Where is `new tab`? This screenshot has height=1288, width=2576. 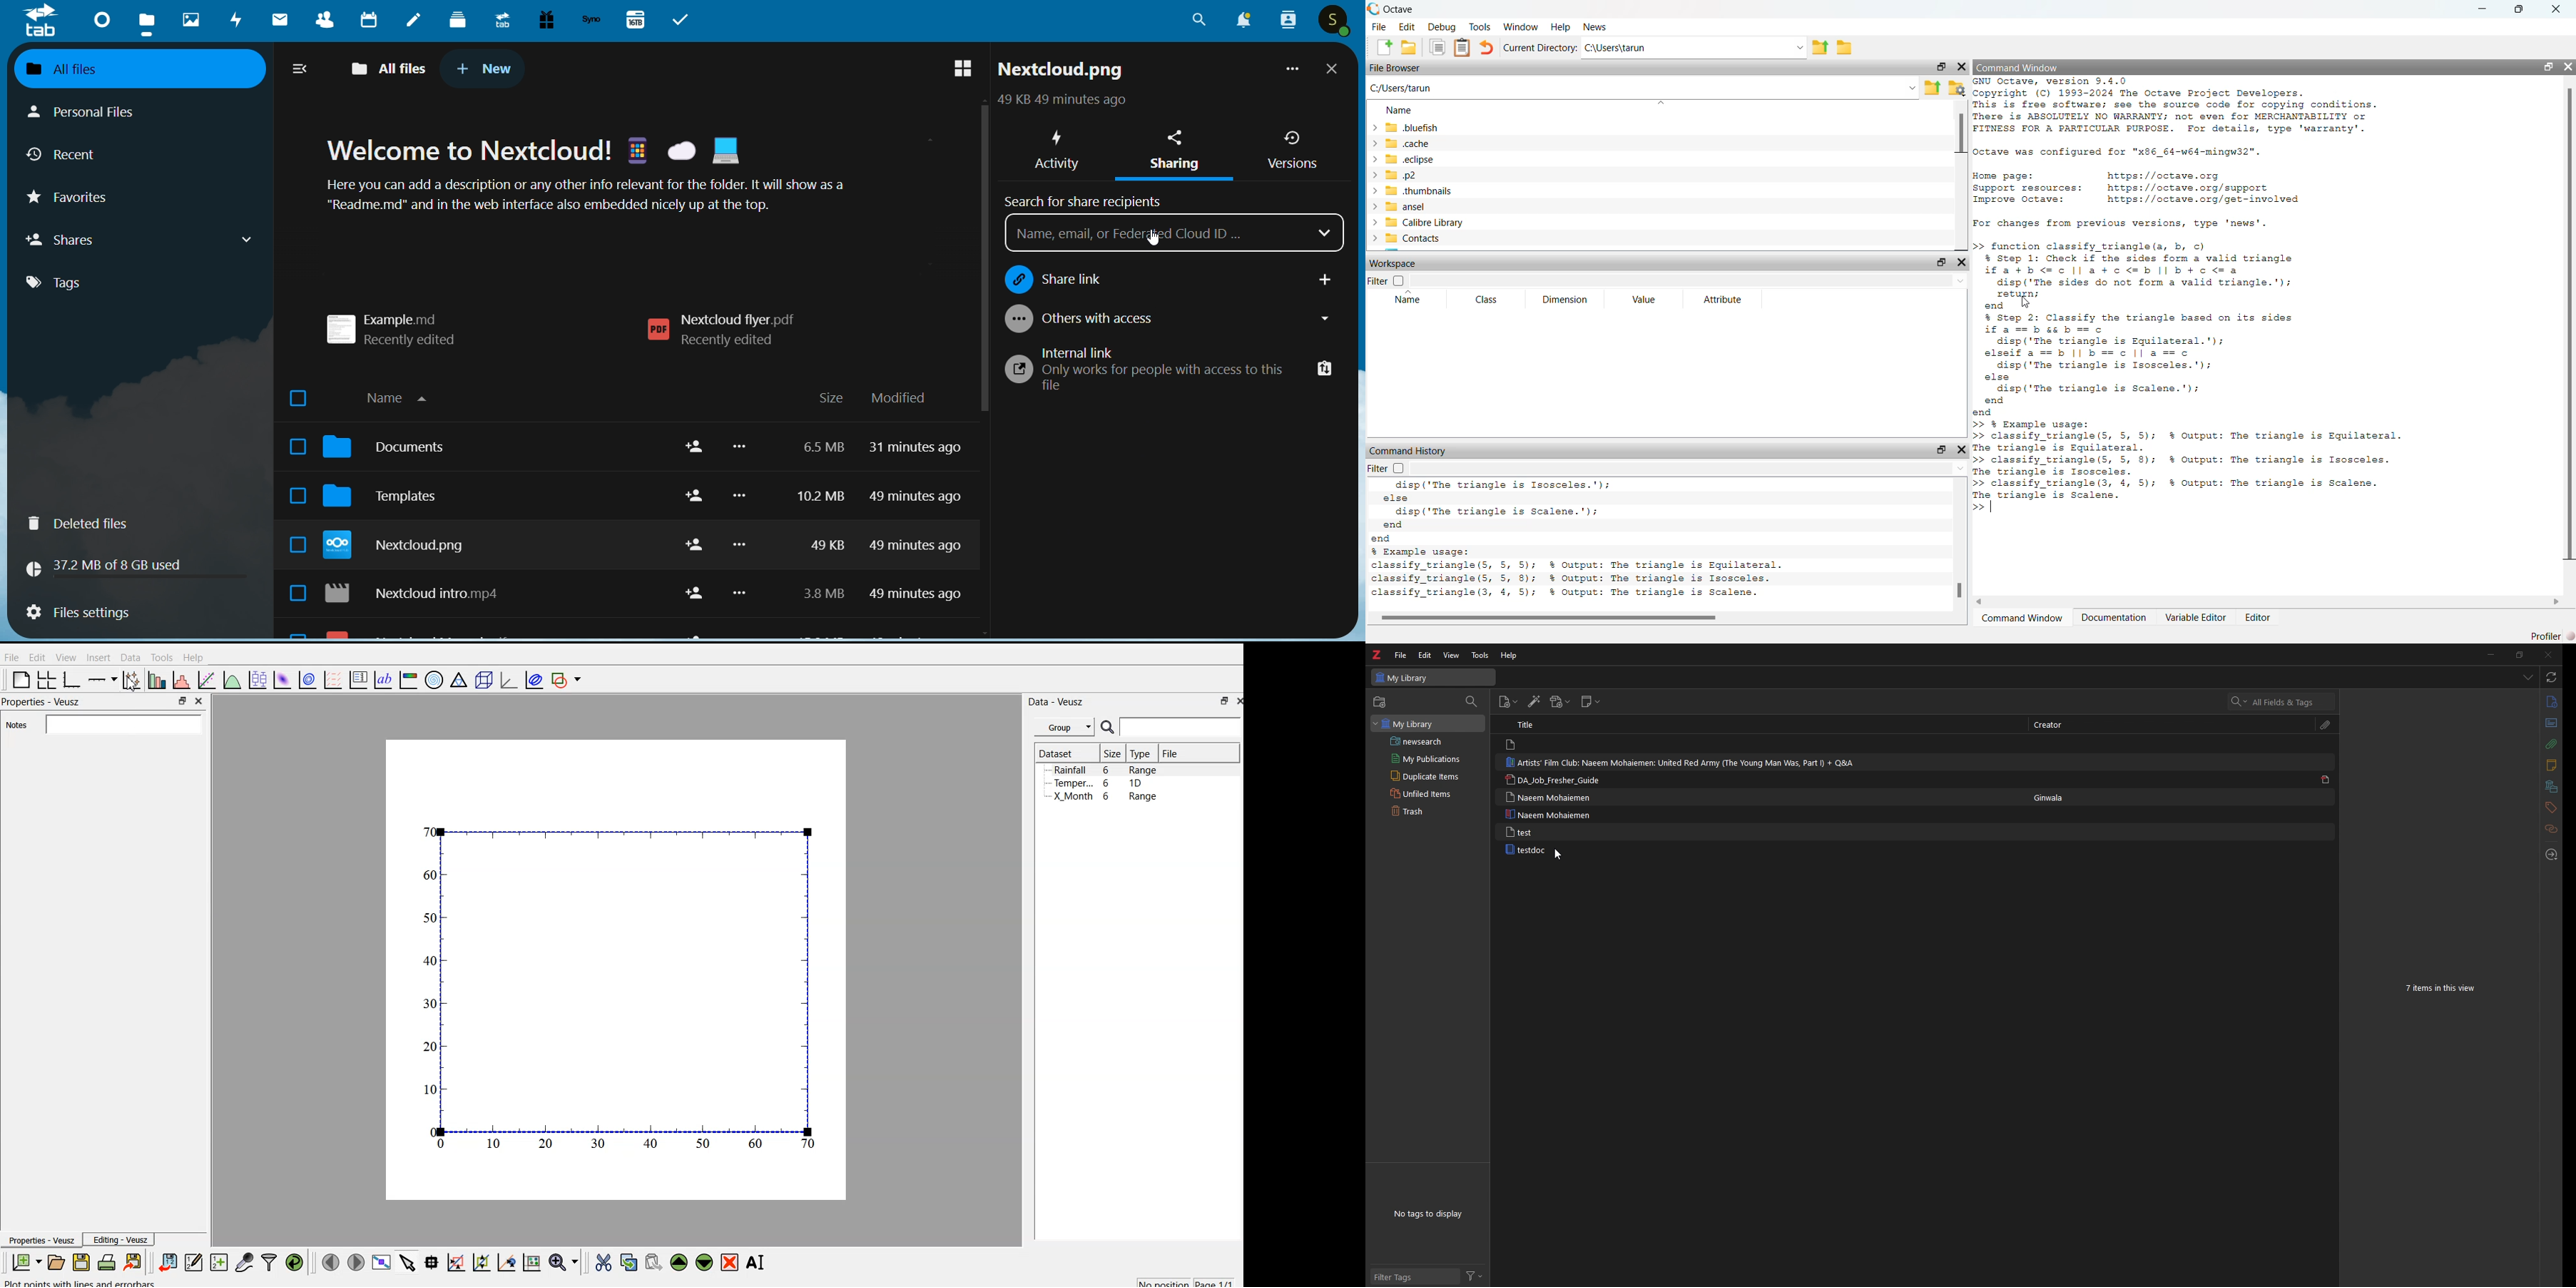
new tab is located at coordinates (485, 68).